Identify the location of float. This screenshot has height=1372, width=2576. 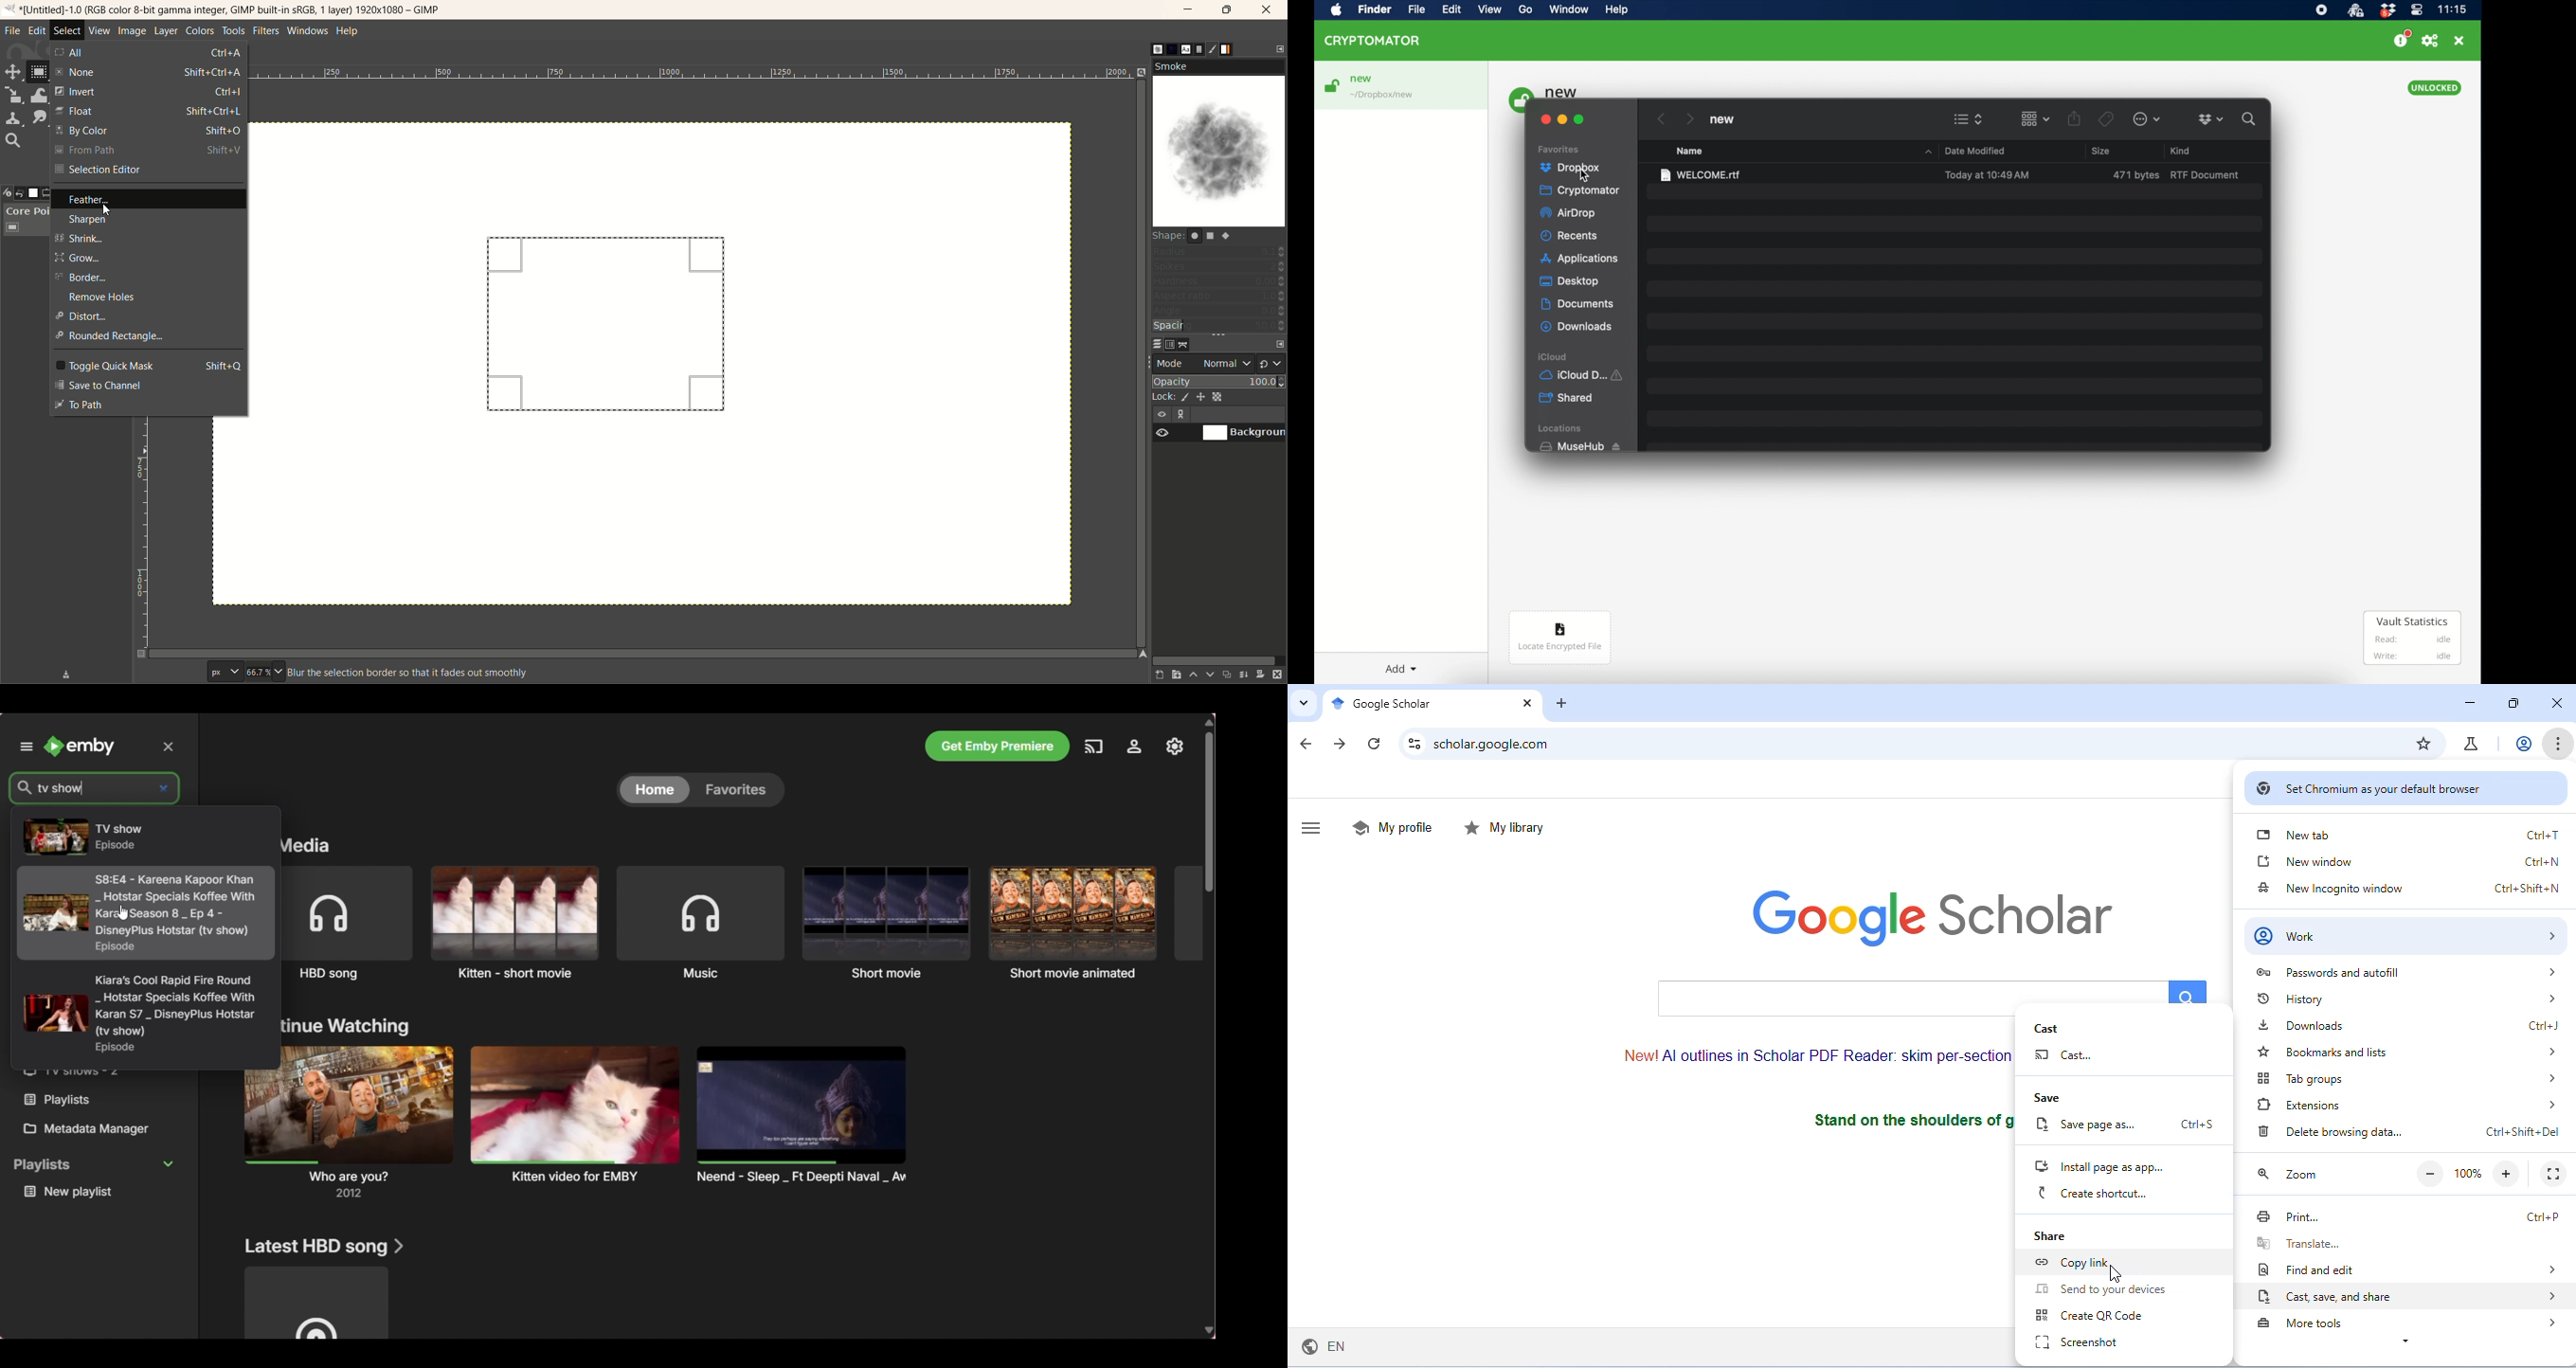
(149, 111).